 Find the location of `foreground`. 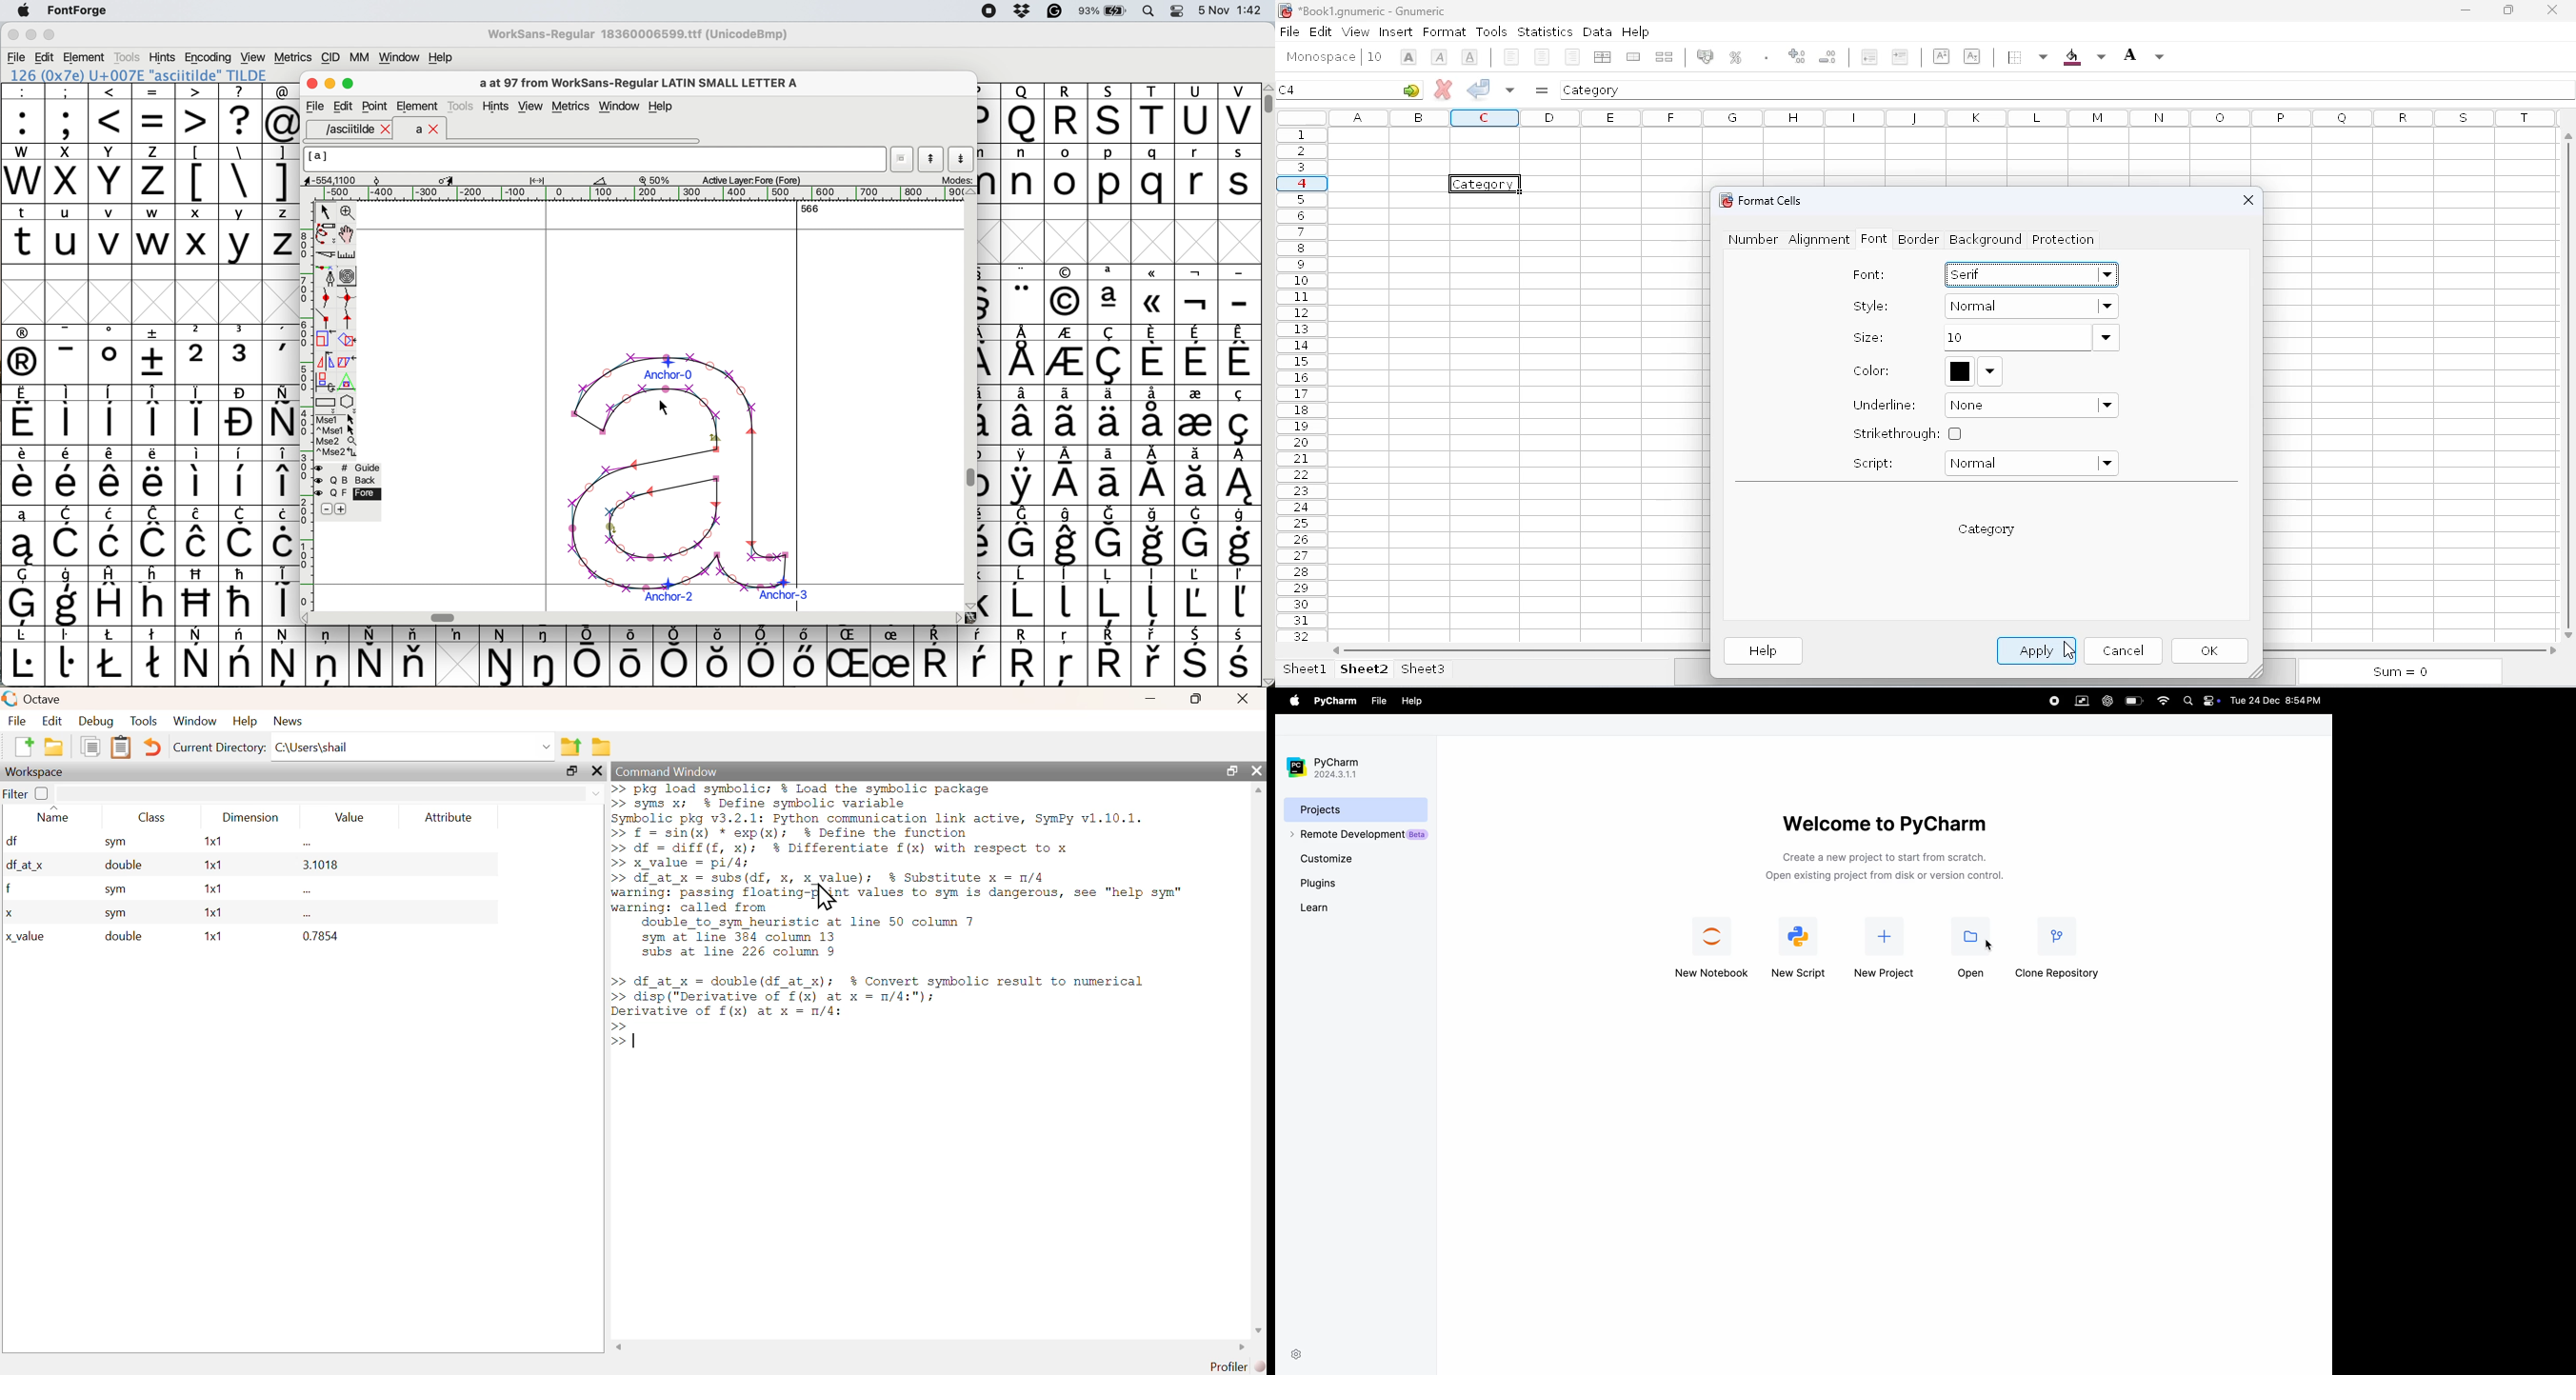

foreground is located at coordinates (2144, 55).